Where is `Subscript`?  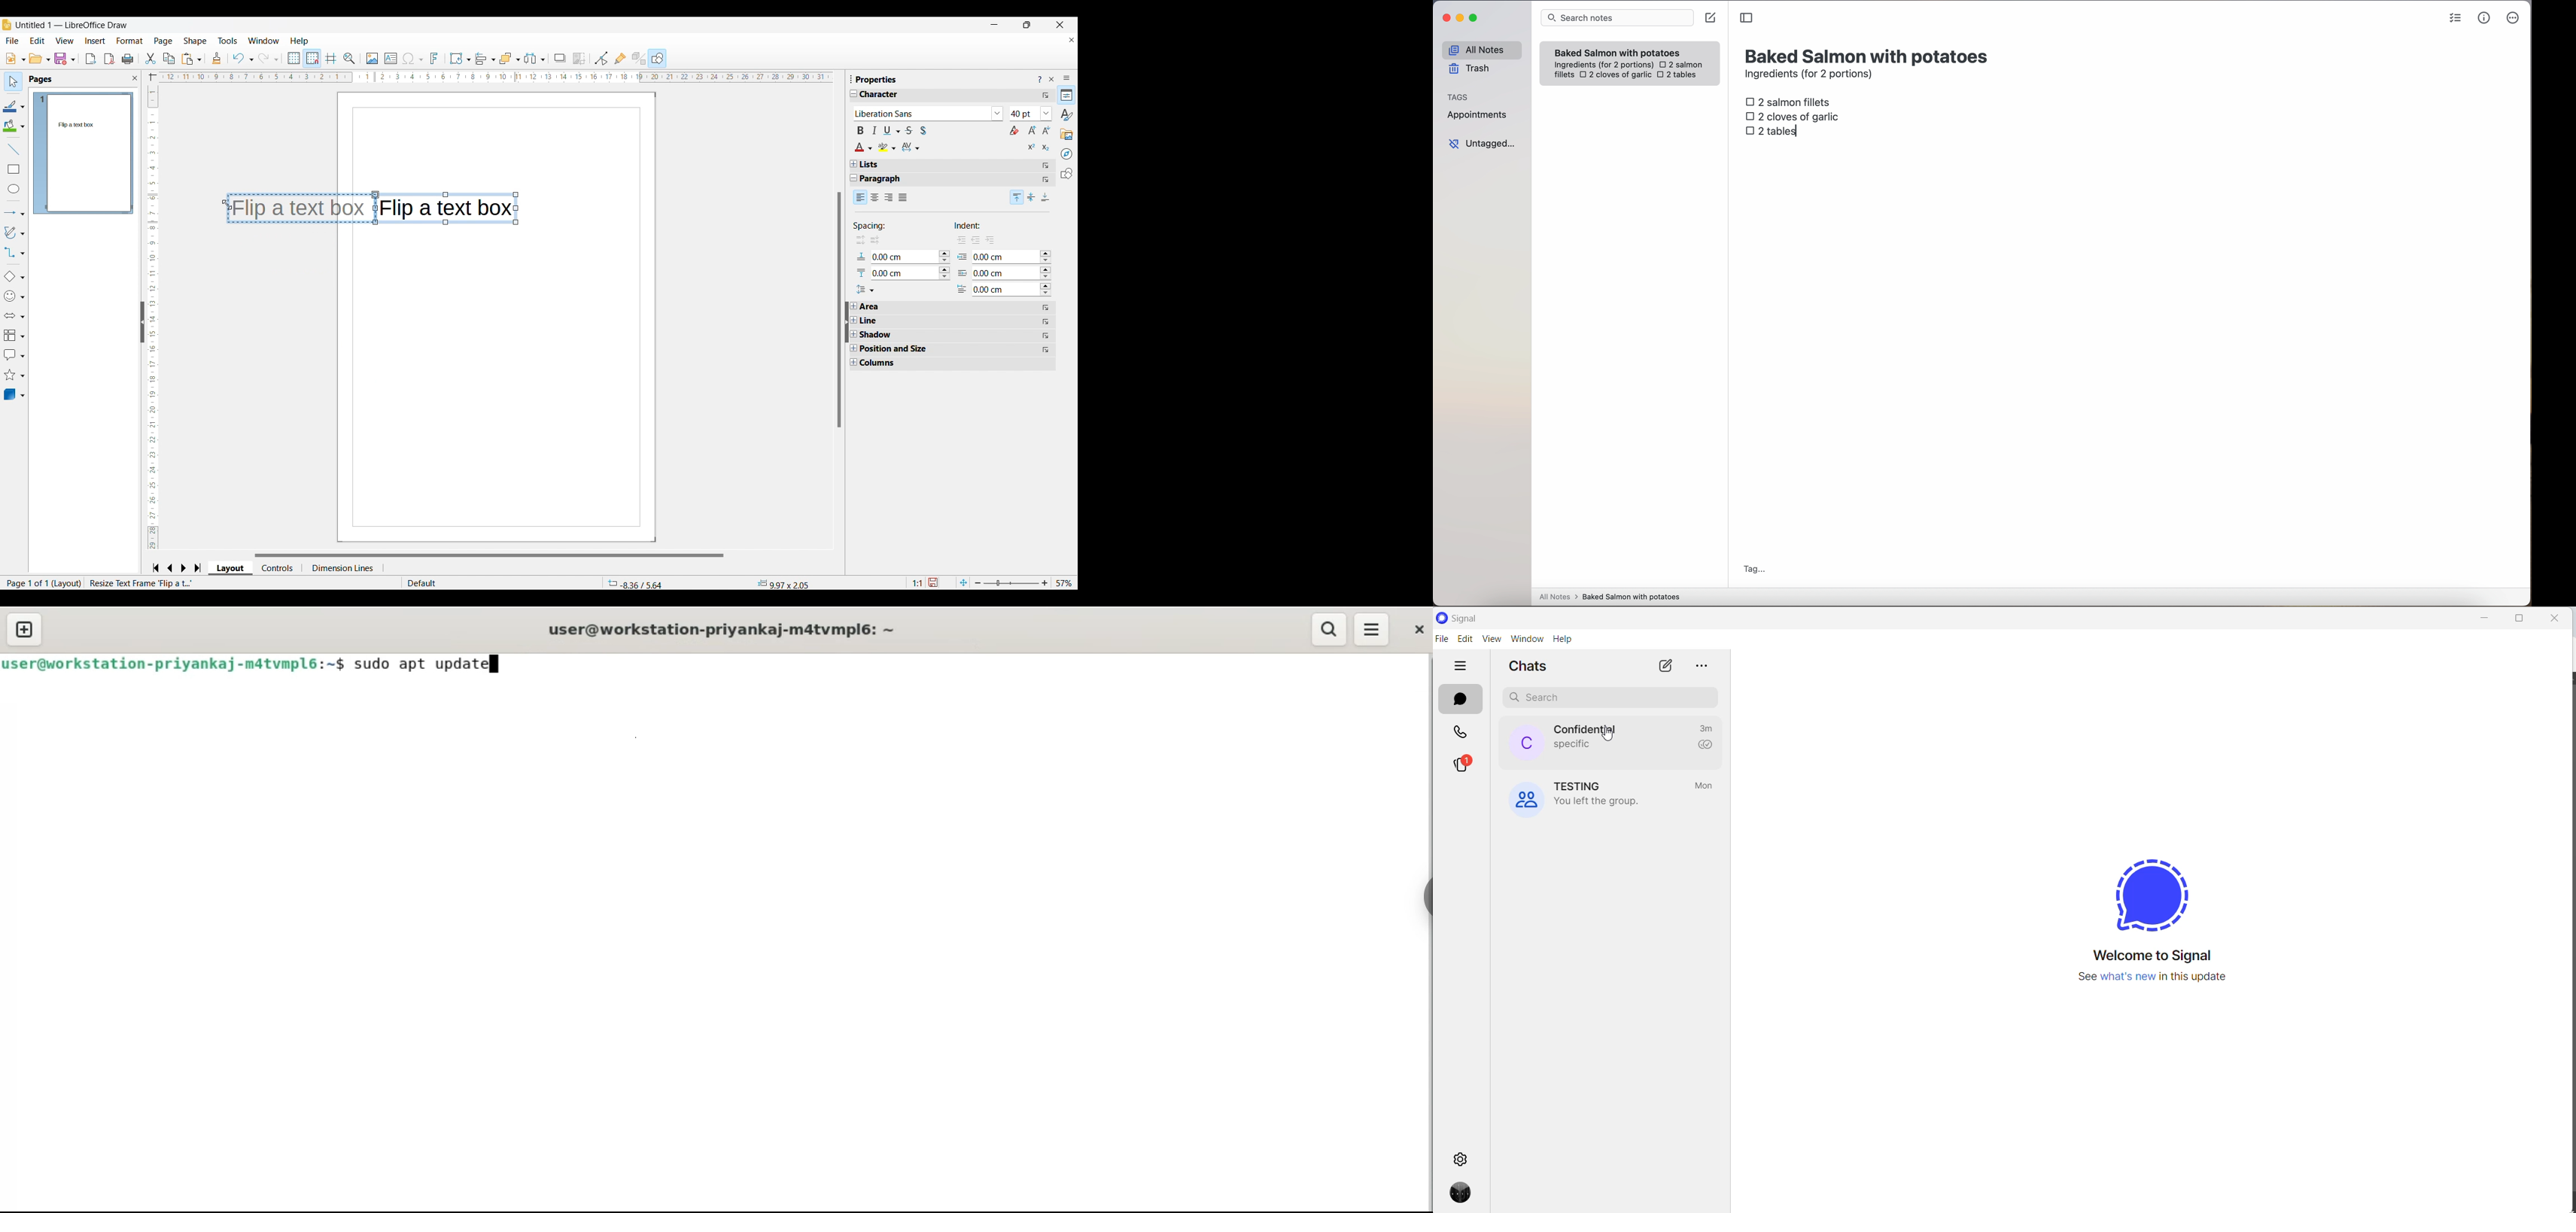 Subscript is located at coordinates (1047, 148).